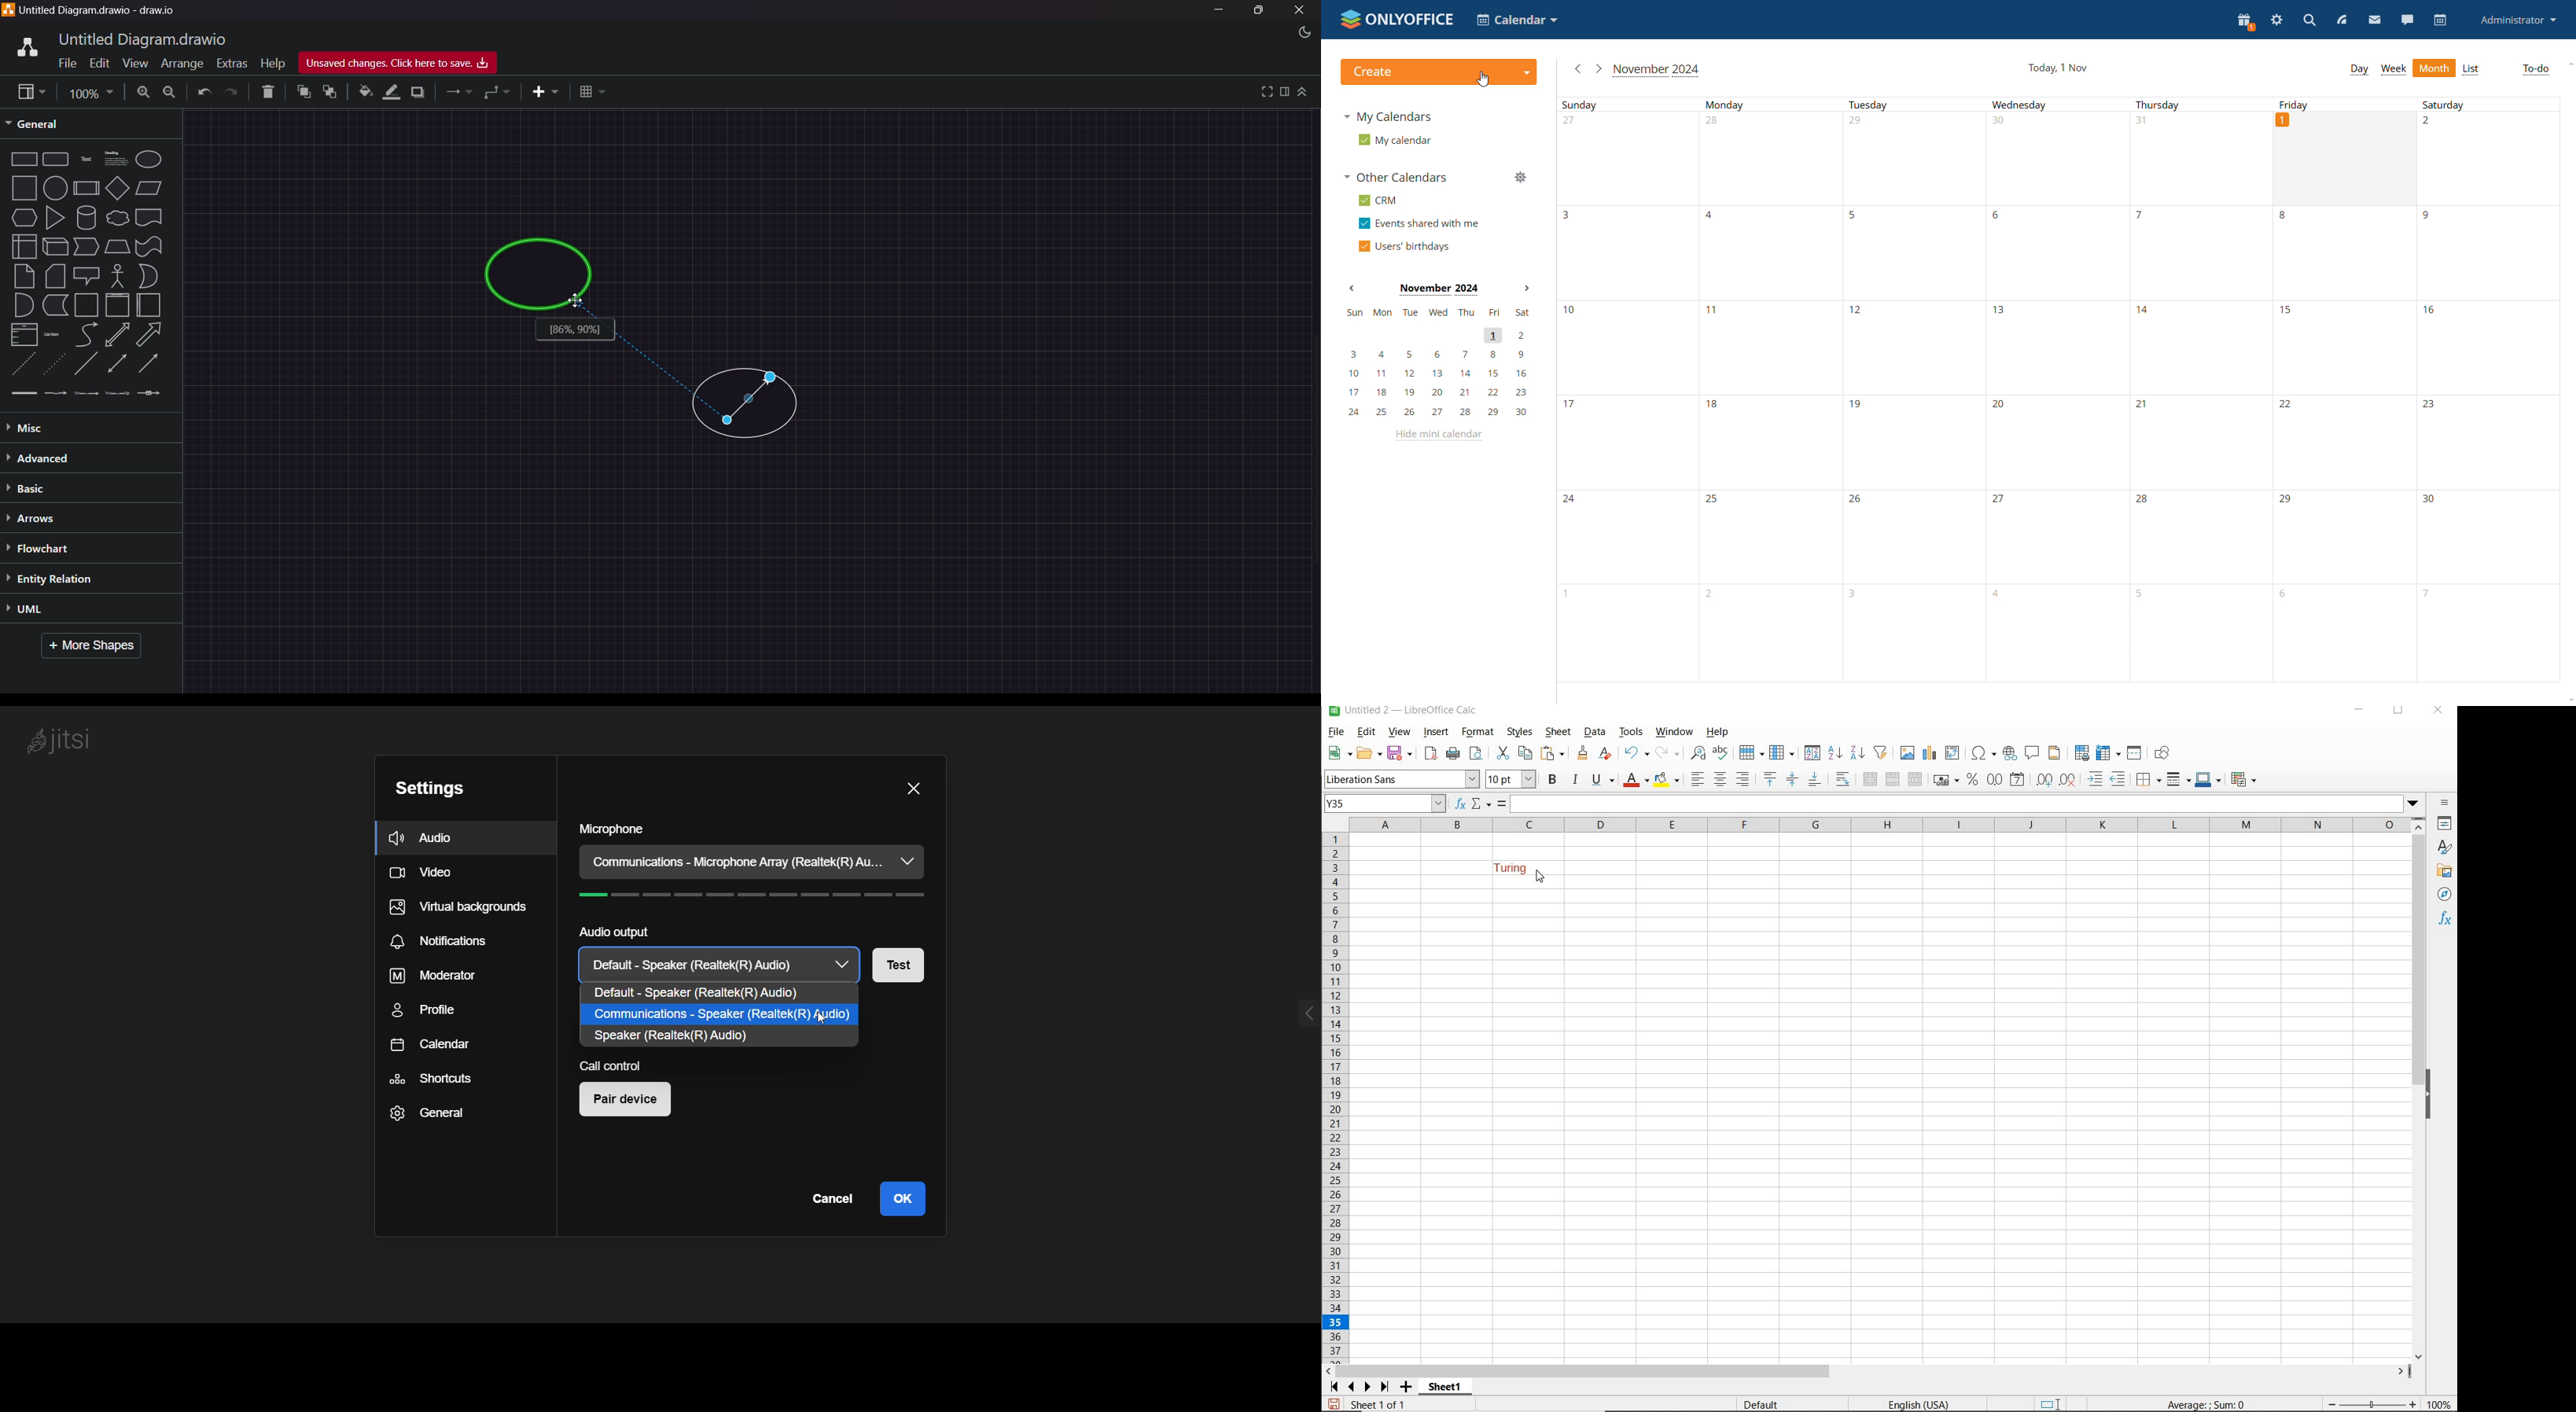 The height and width of the screenshot is (1428, 2576). What do you see at coordinates (1264, 91) in the screenshot?
I see `view full screen` at bounding box center [1264, 91].